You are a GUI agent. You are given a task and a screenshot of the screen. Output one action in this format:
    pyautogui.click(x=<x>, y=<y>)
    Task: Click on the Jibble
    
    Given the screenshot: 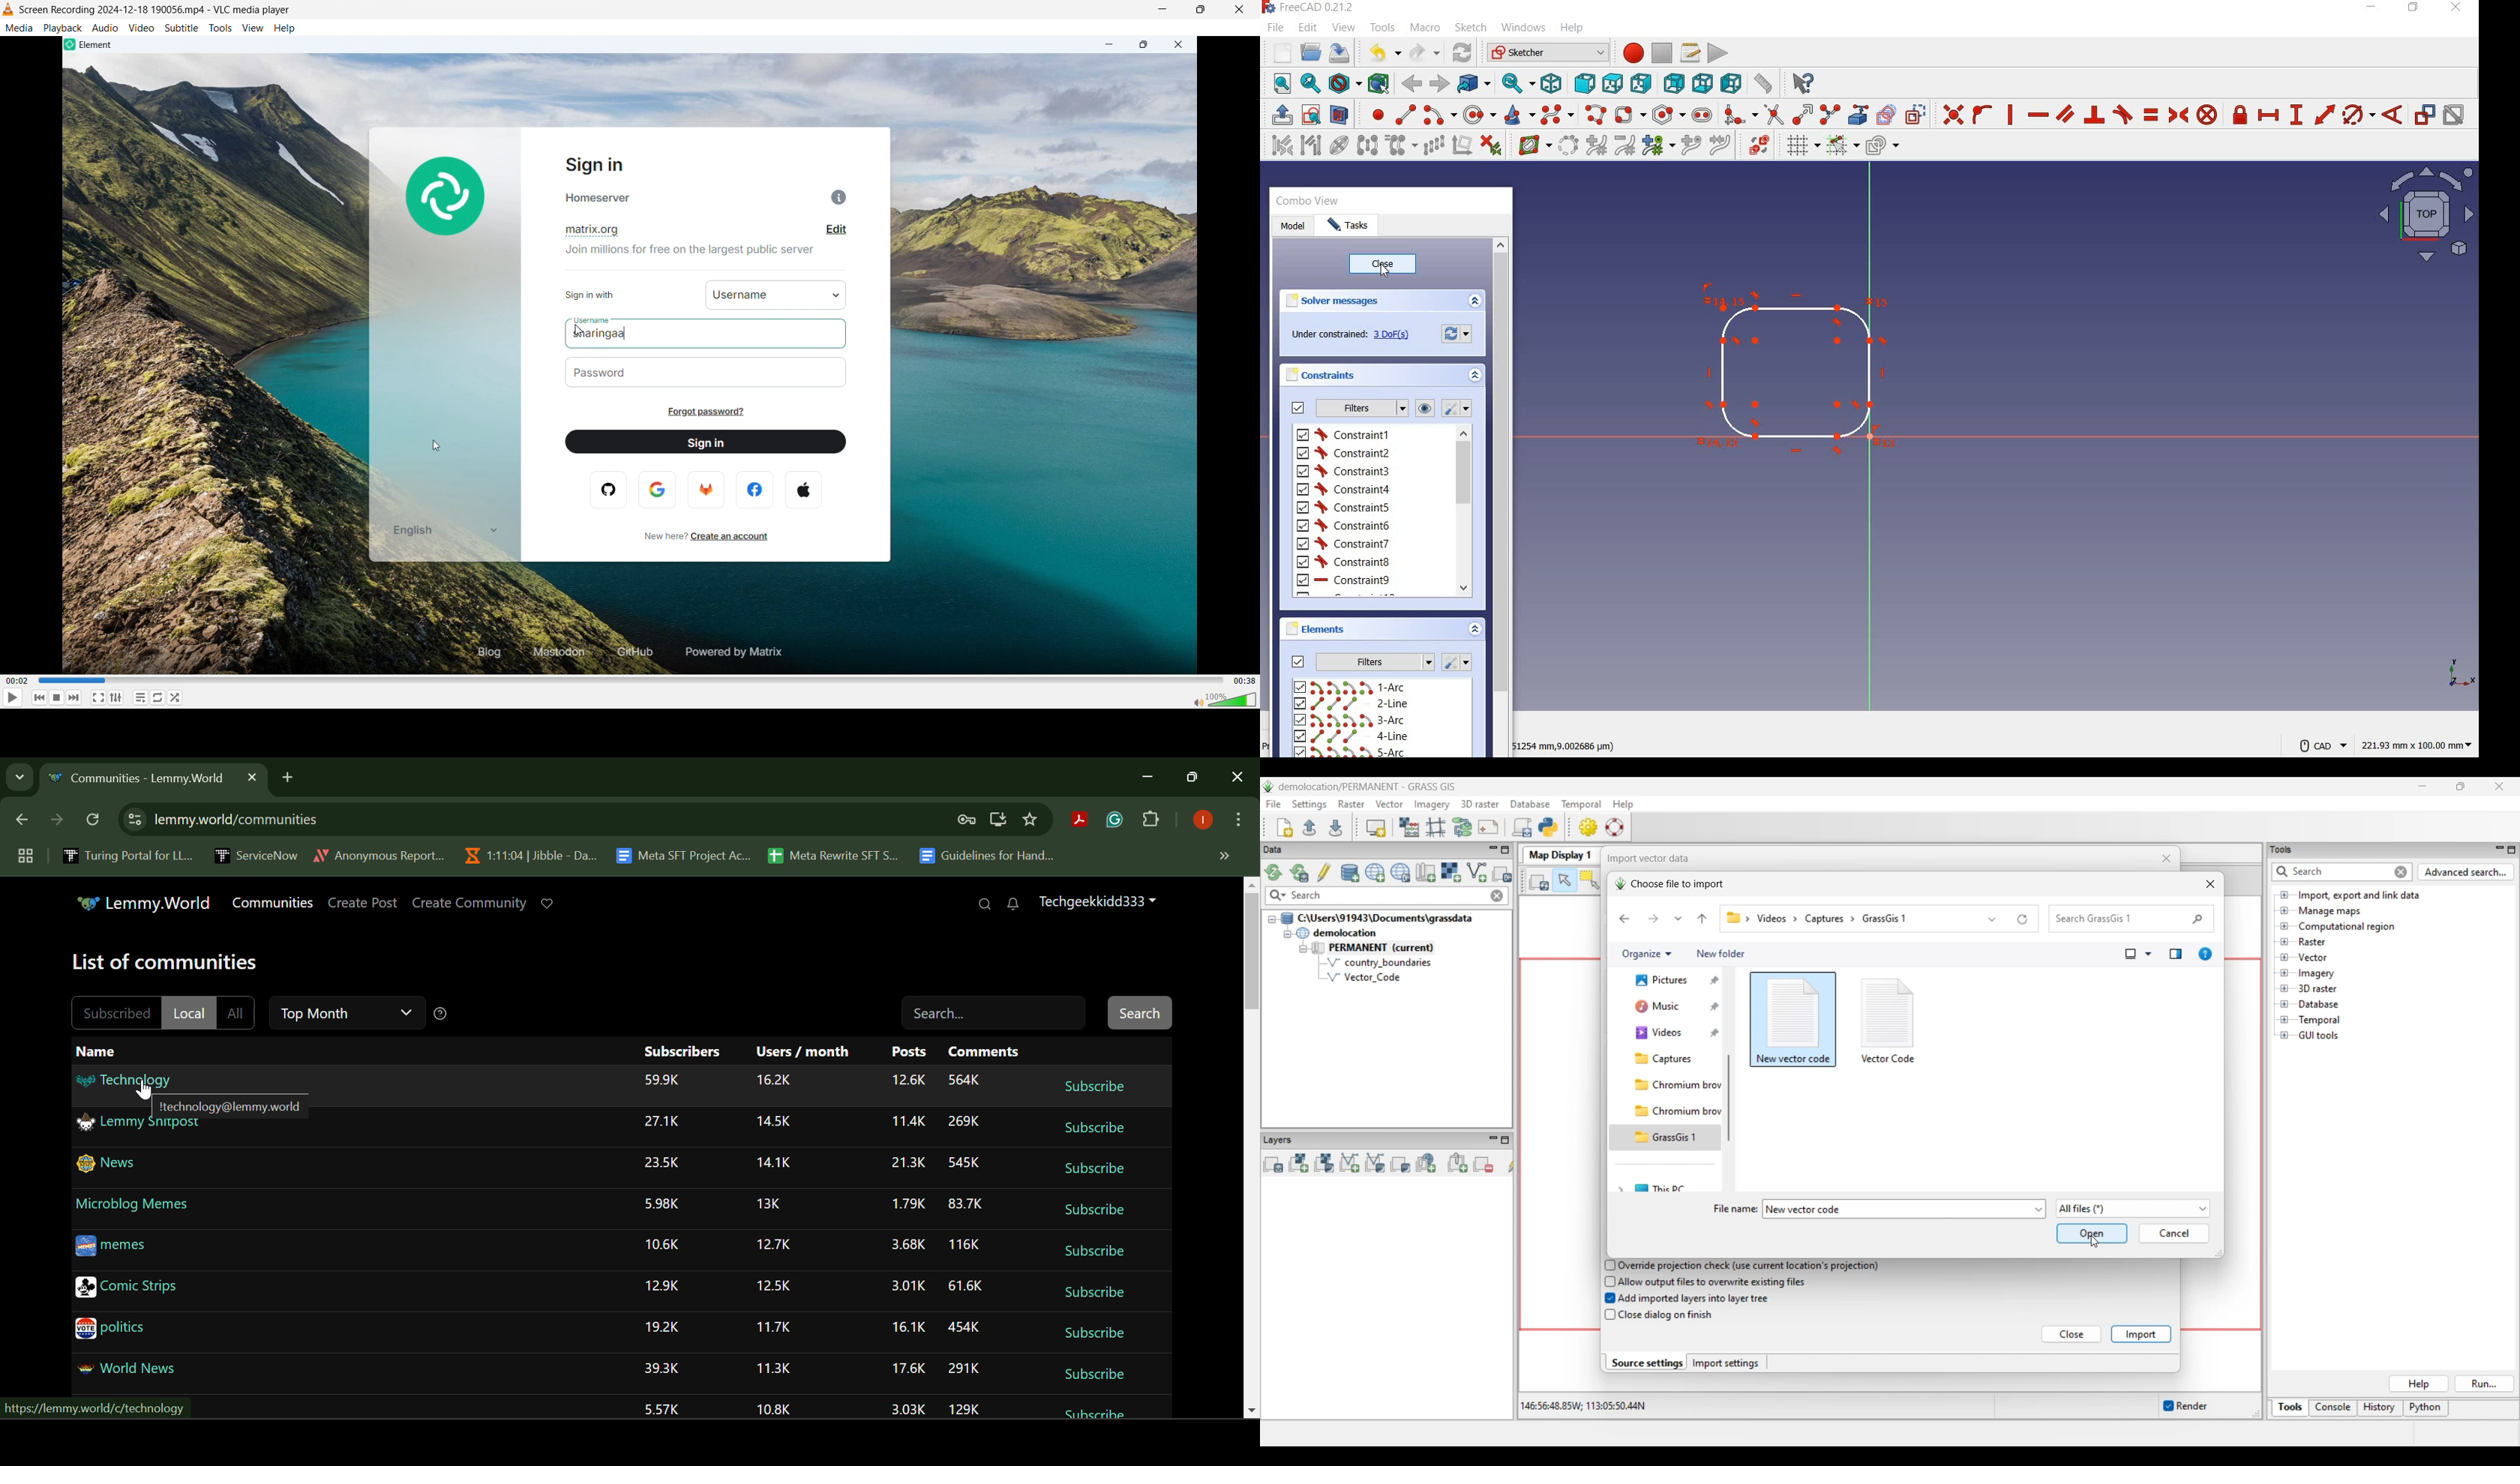 What is the action you would take?
    pyautogui.click(x=528, y=853)
    